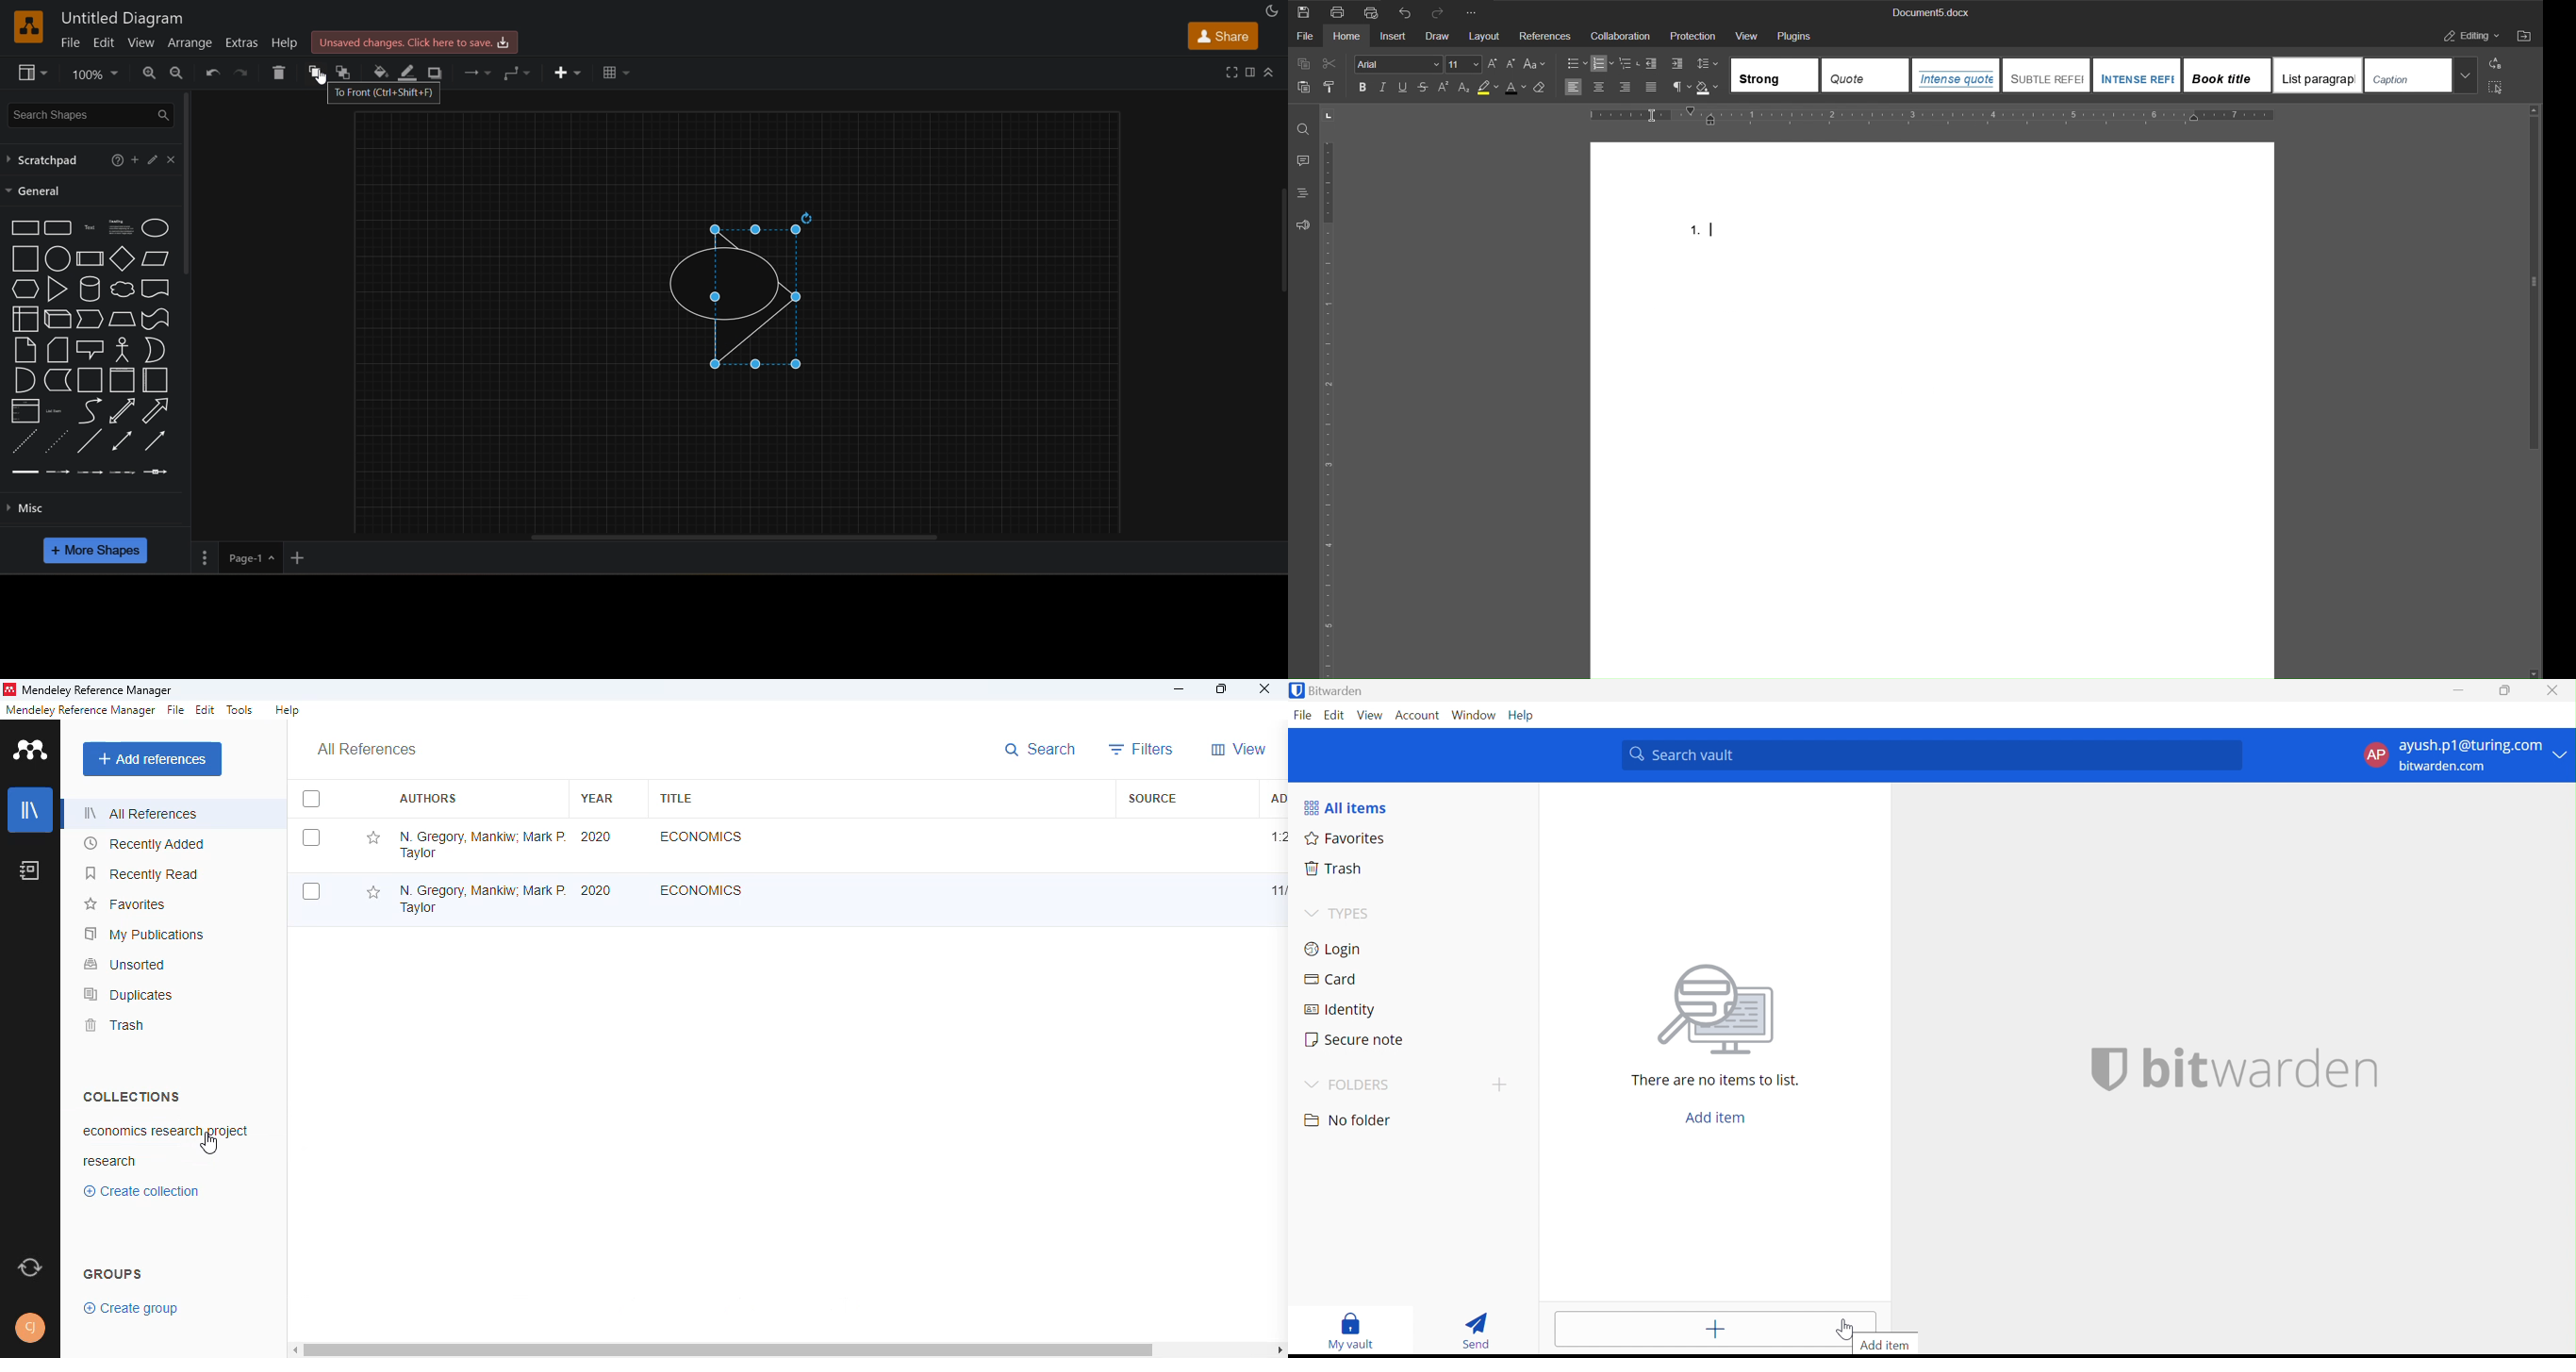 The image size is (2576, 1372). I want to click on Cursor, so click(1843, 1329).